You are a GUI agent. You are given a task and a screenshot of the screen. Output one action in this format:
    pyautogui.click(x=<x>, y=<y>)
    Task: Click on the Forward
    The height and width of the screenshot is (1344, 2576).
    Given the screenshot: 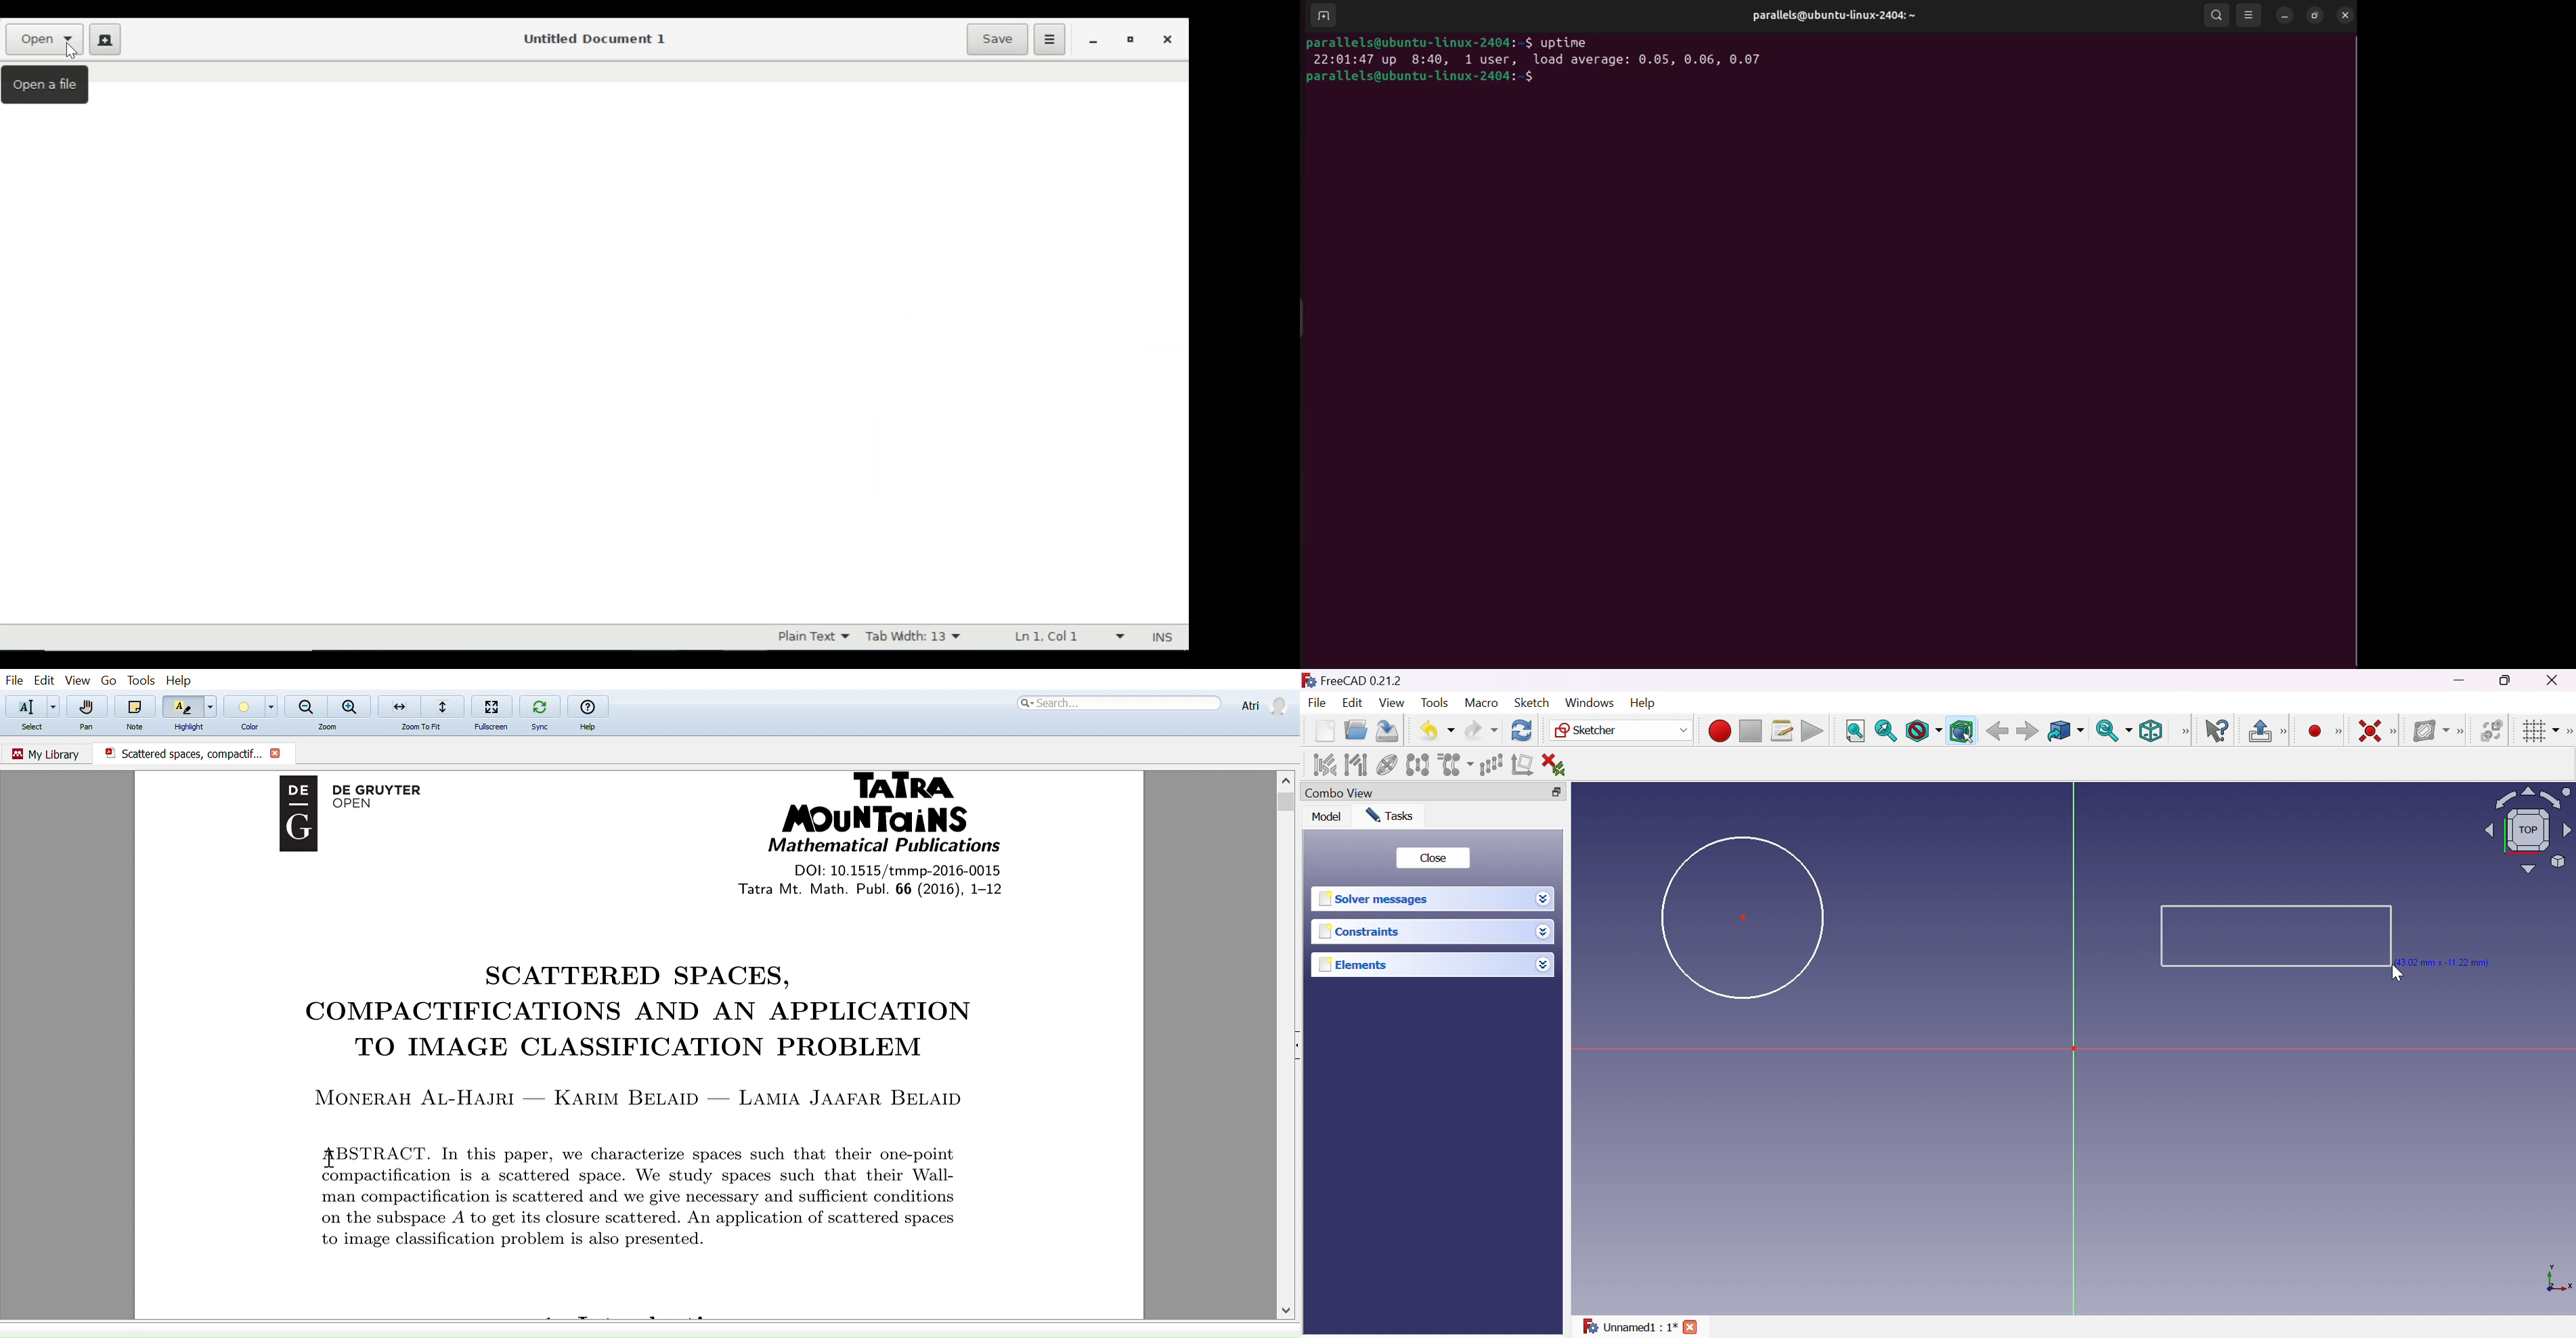 What is the action you would take?
    pyautogui.click(x=2027, y=732)
    